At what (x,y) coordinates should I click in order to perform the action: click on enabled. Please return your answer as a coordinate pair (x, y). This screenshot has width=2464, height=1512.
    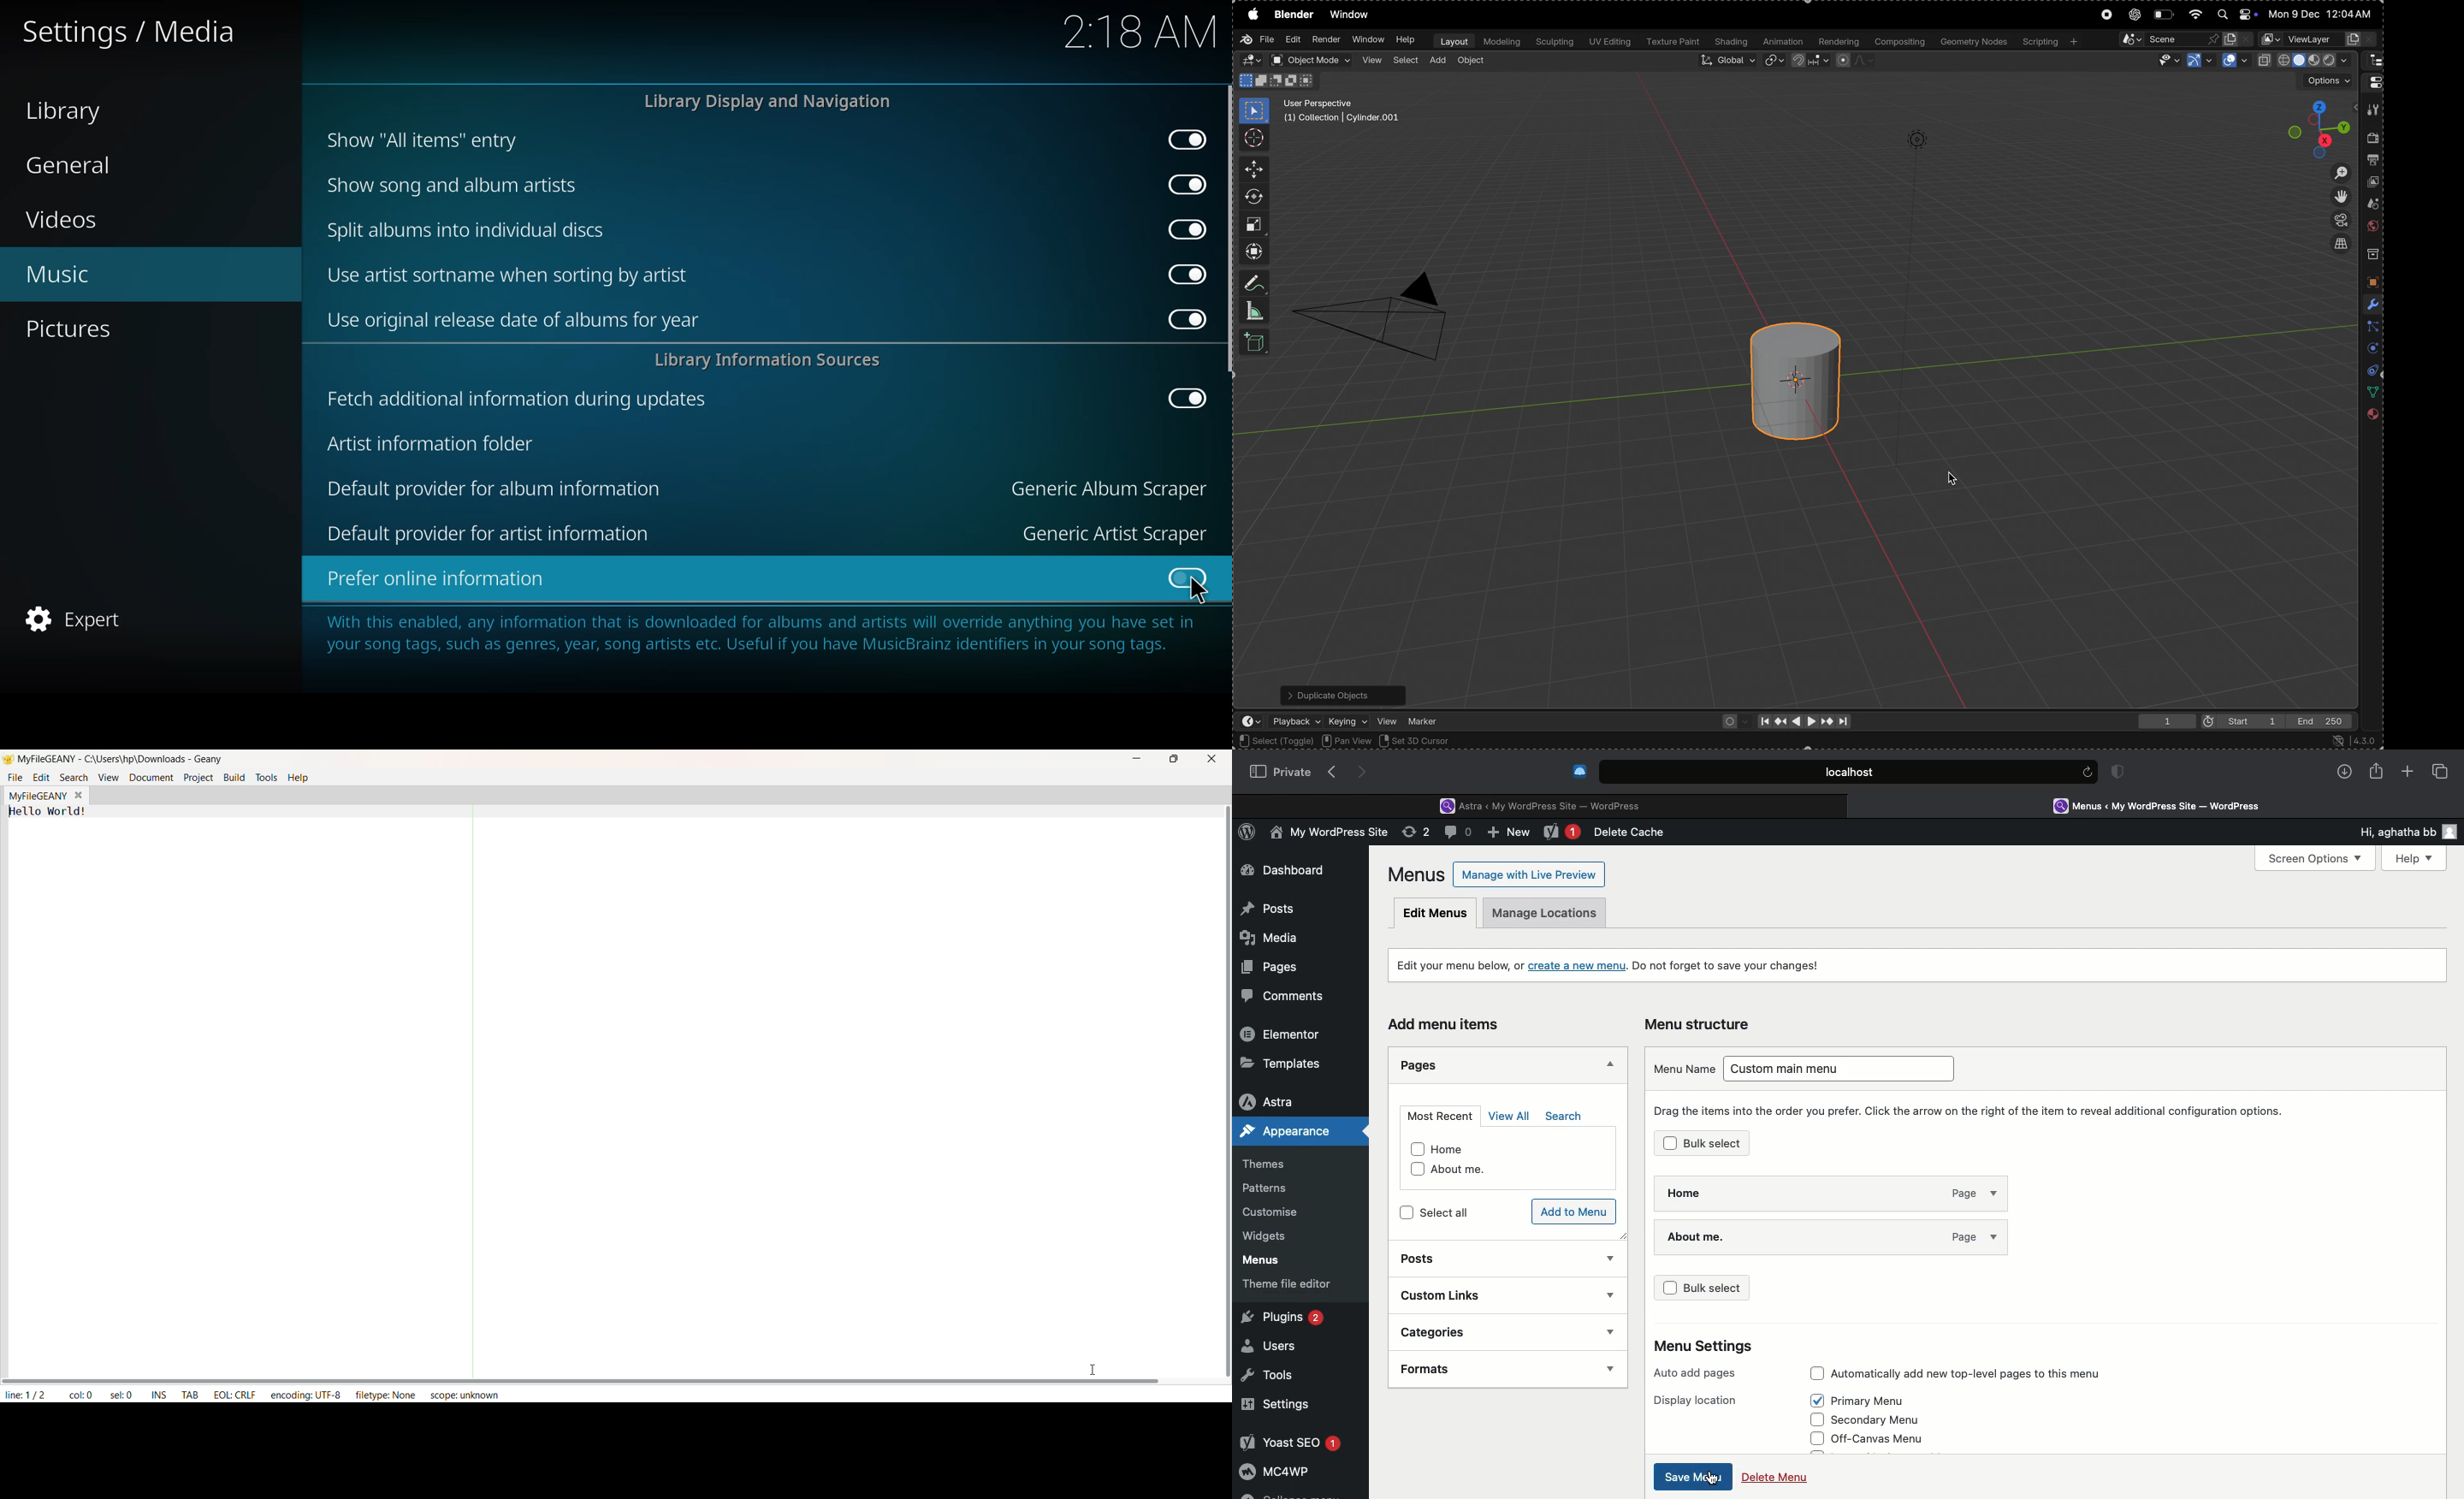
    Looking at the image, I should click on (1186, 139).